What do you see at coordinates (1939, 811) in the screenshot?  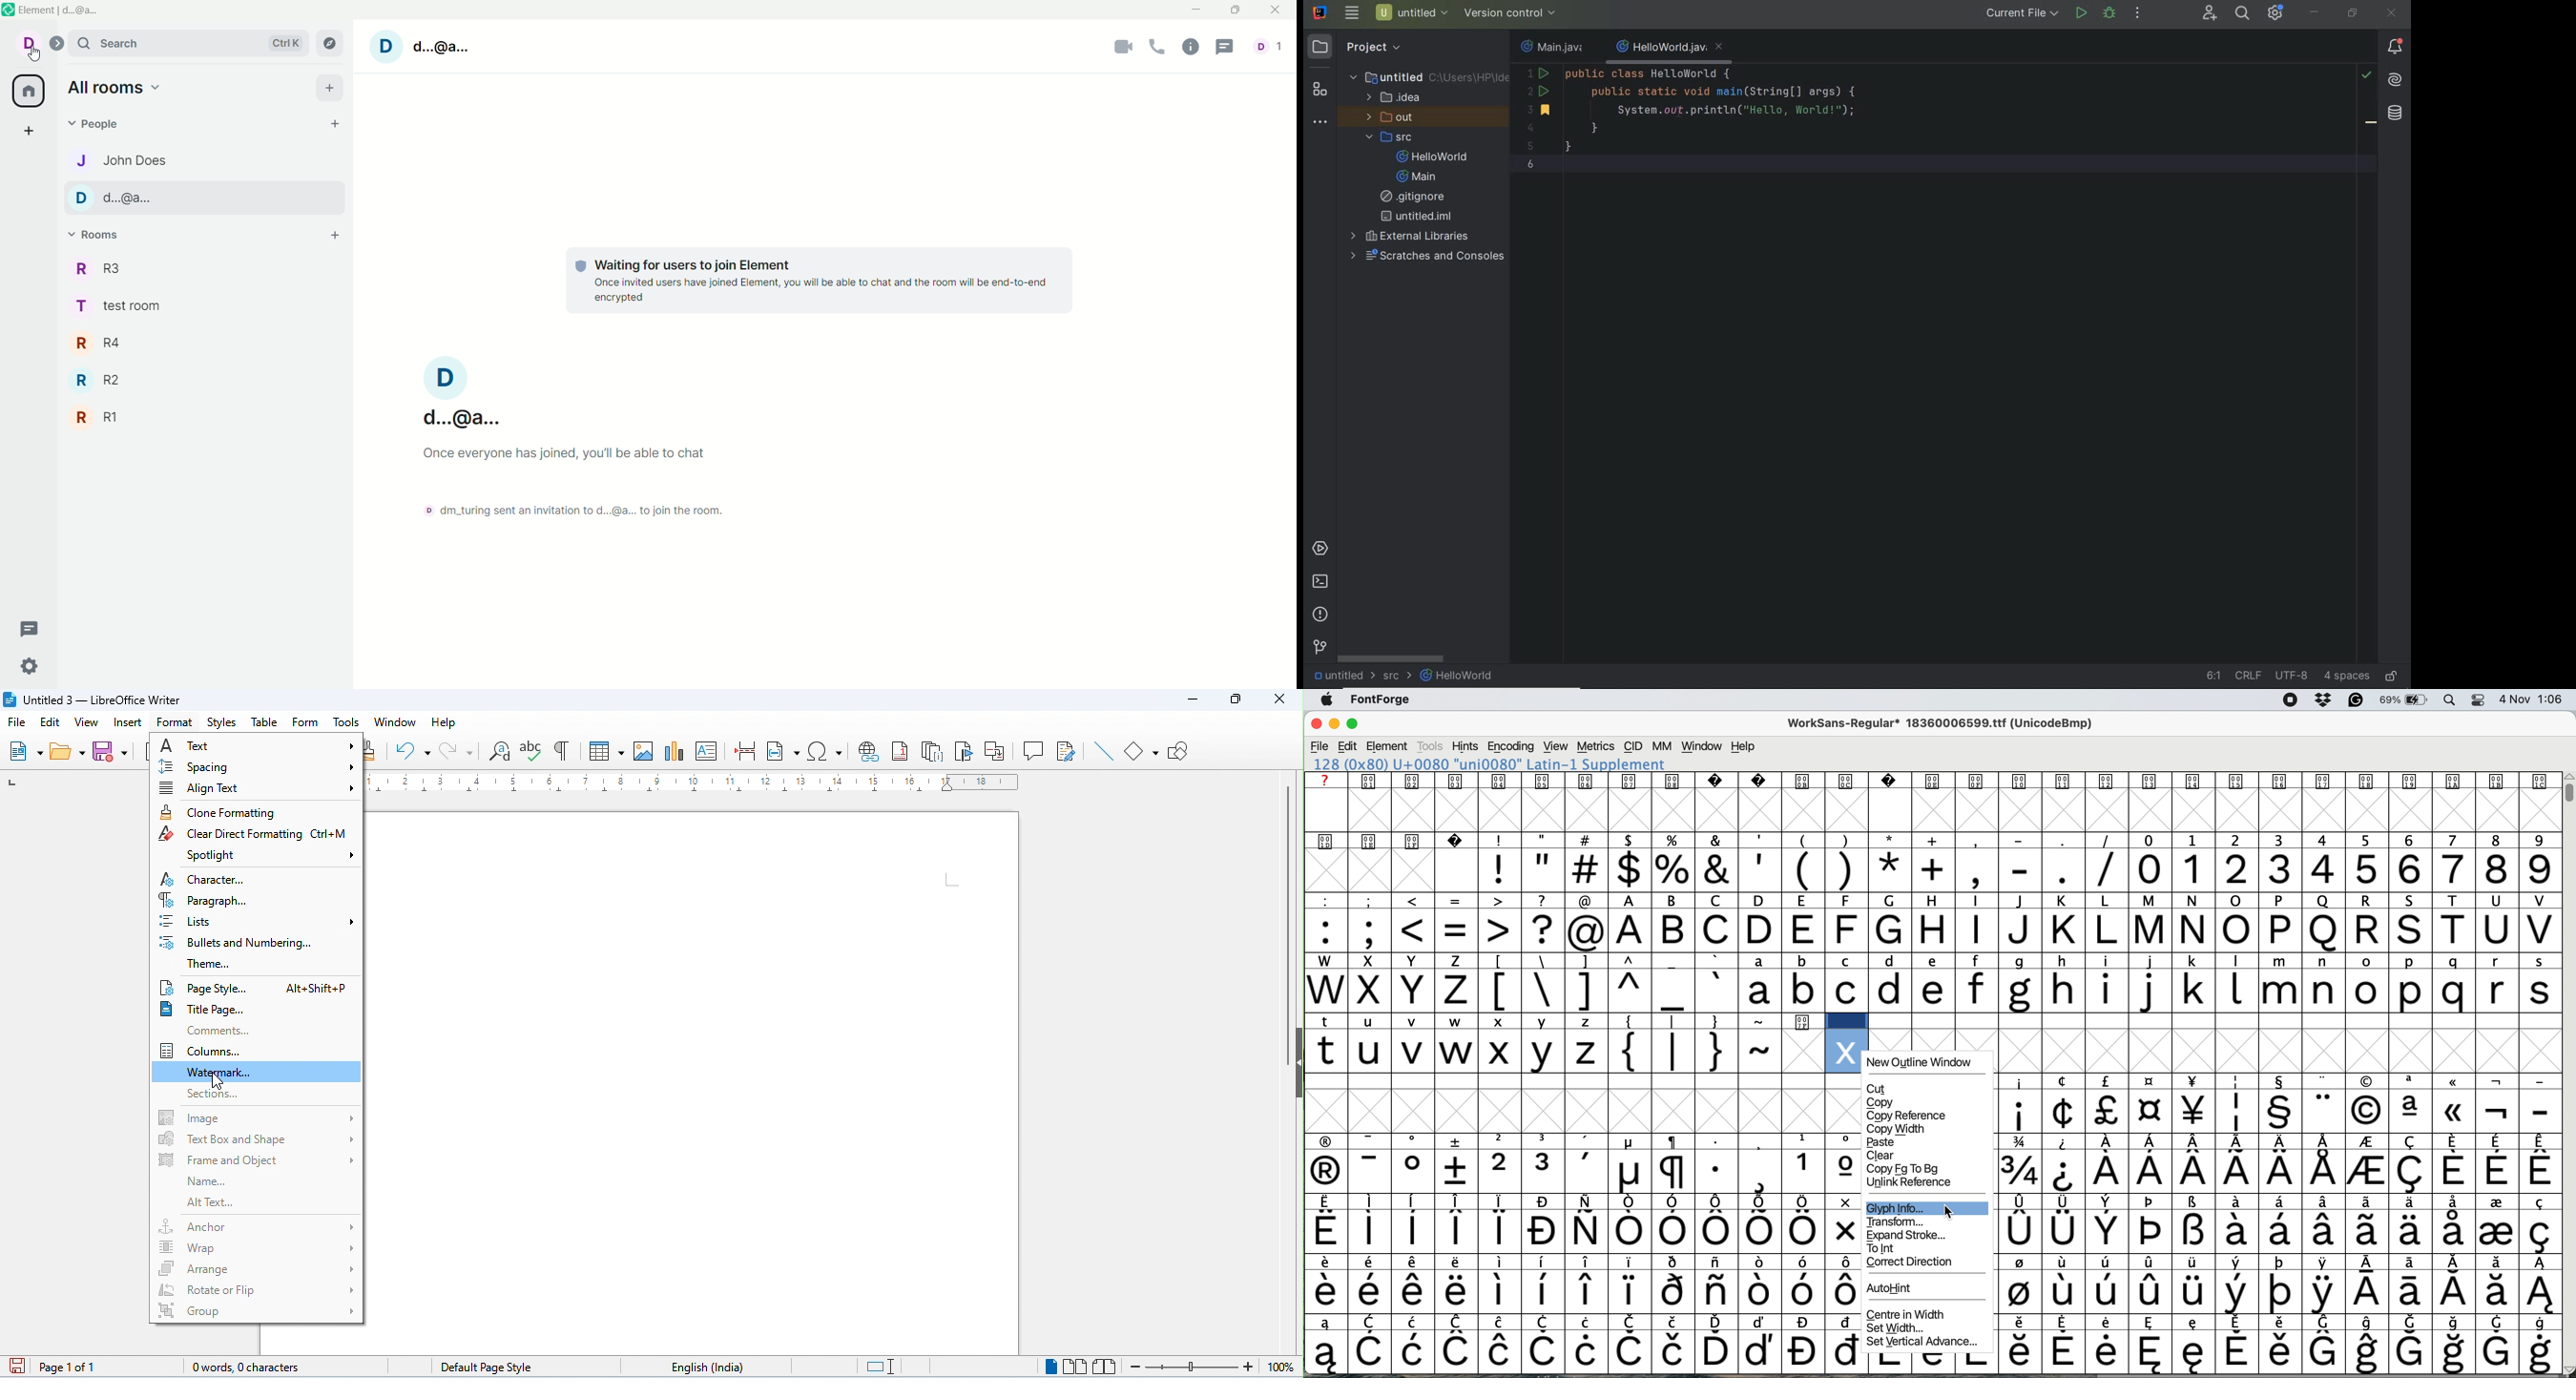 I see `glyph grid` at bounding box center [1939, 811].